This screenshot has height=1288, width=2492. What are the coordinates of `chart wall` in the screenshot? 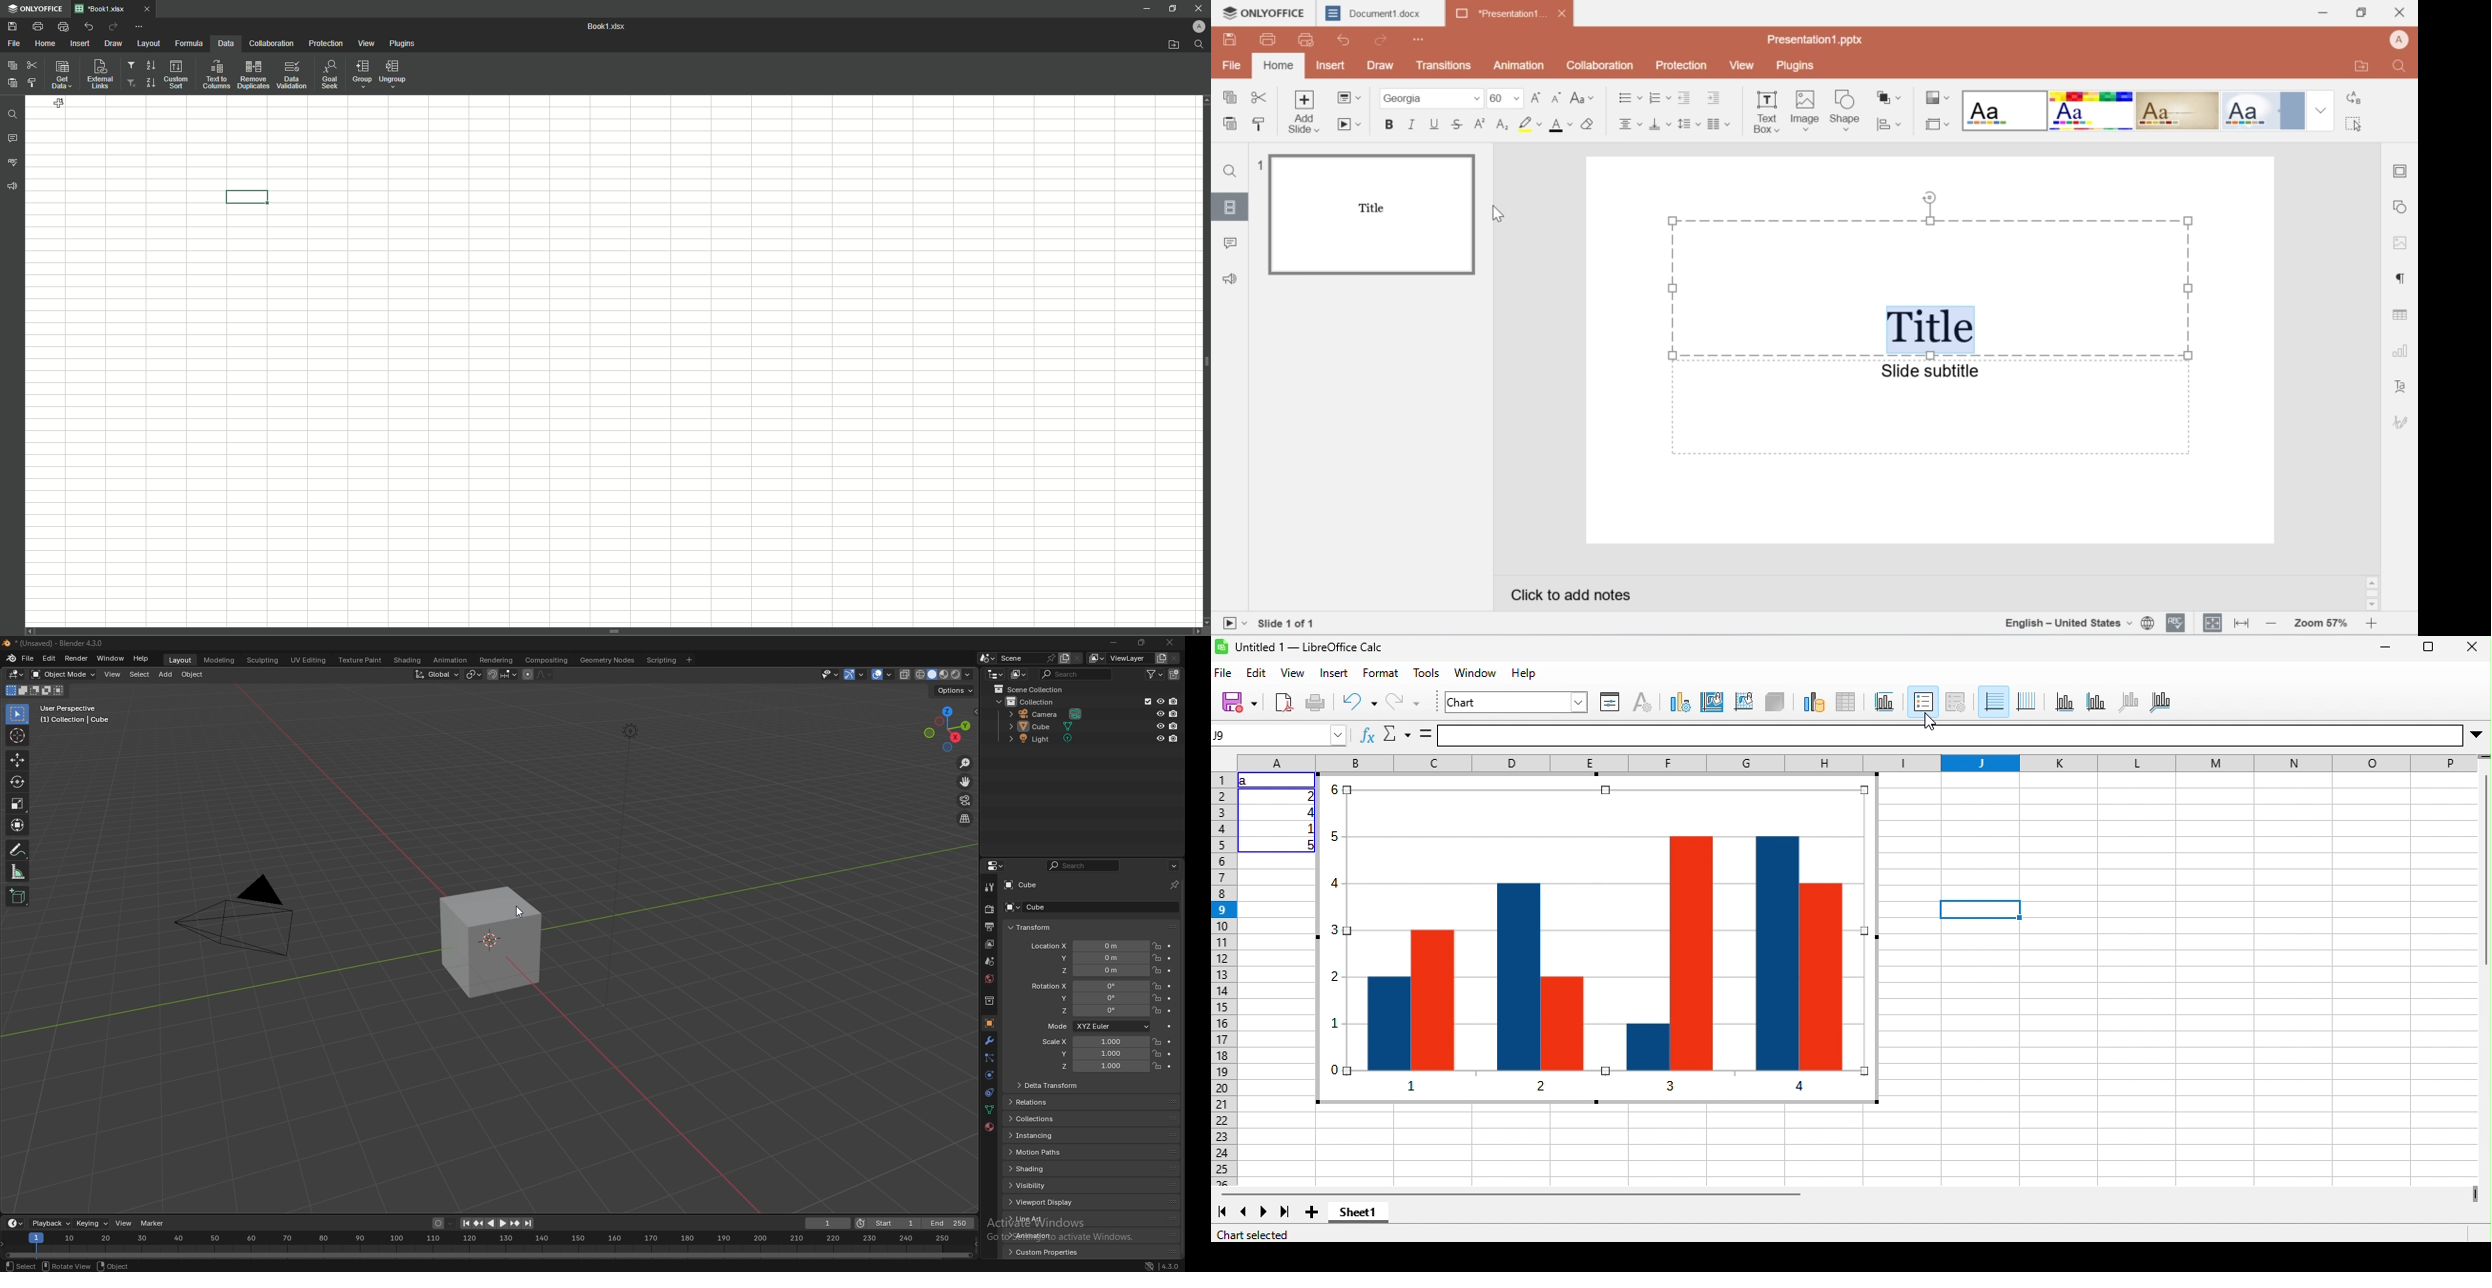 It's located at (1744, 703).